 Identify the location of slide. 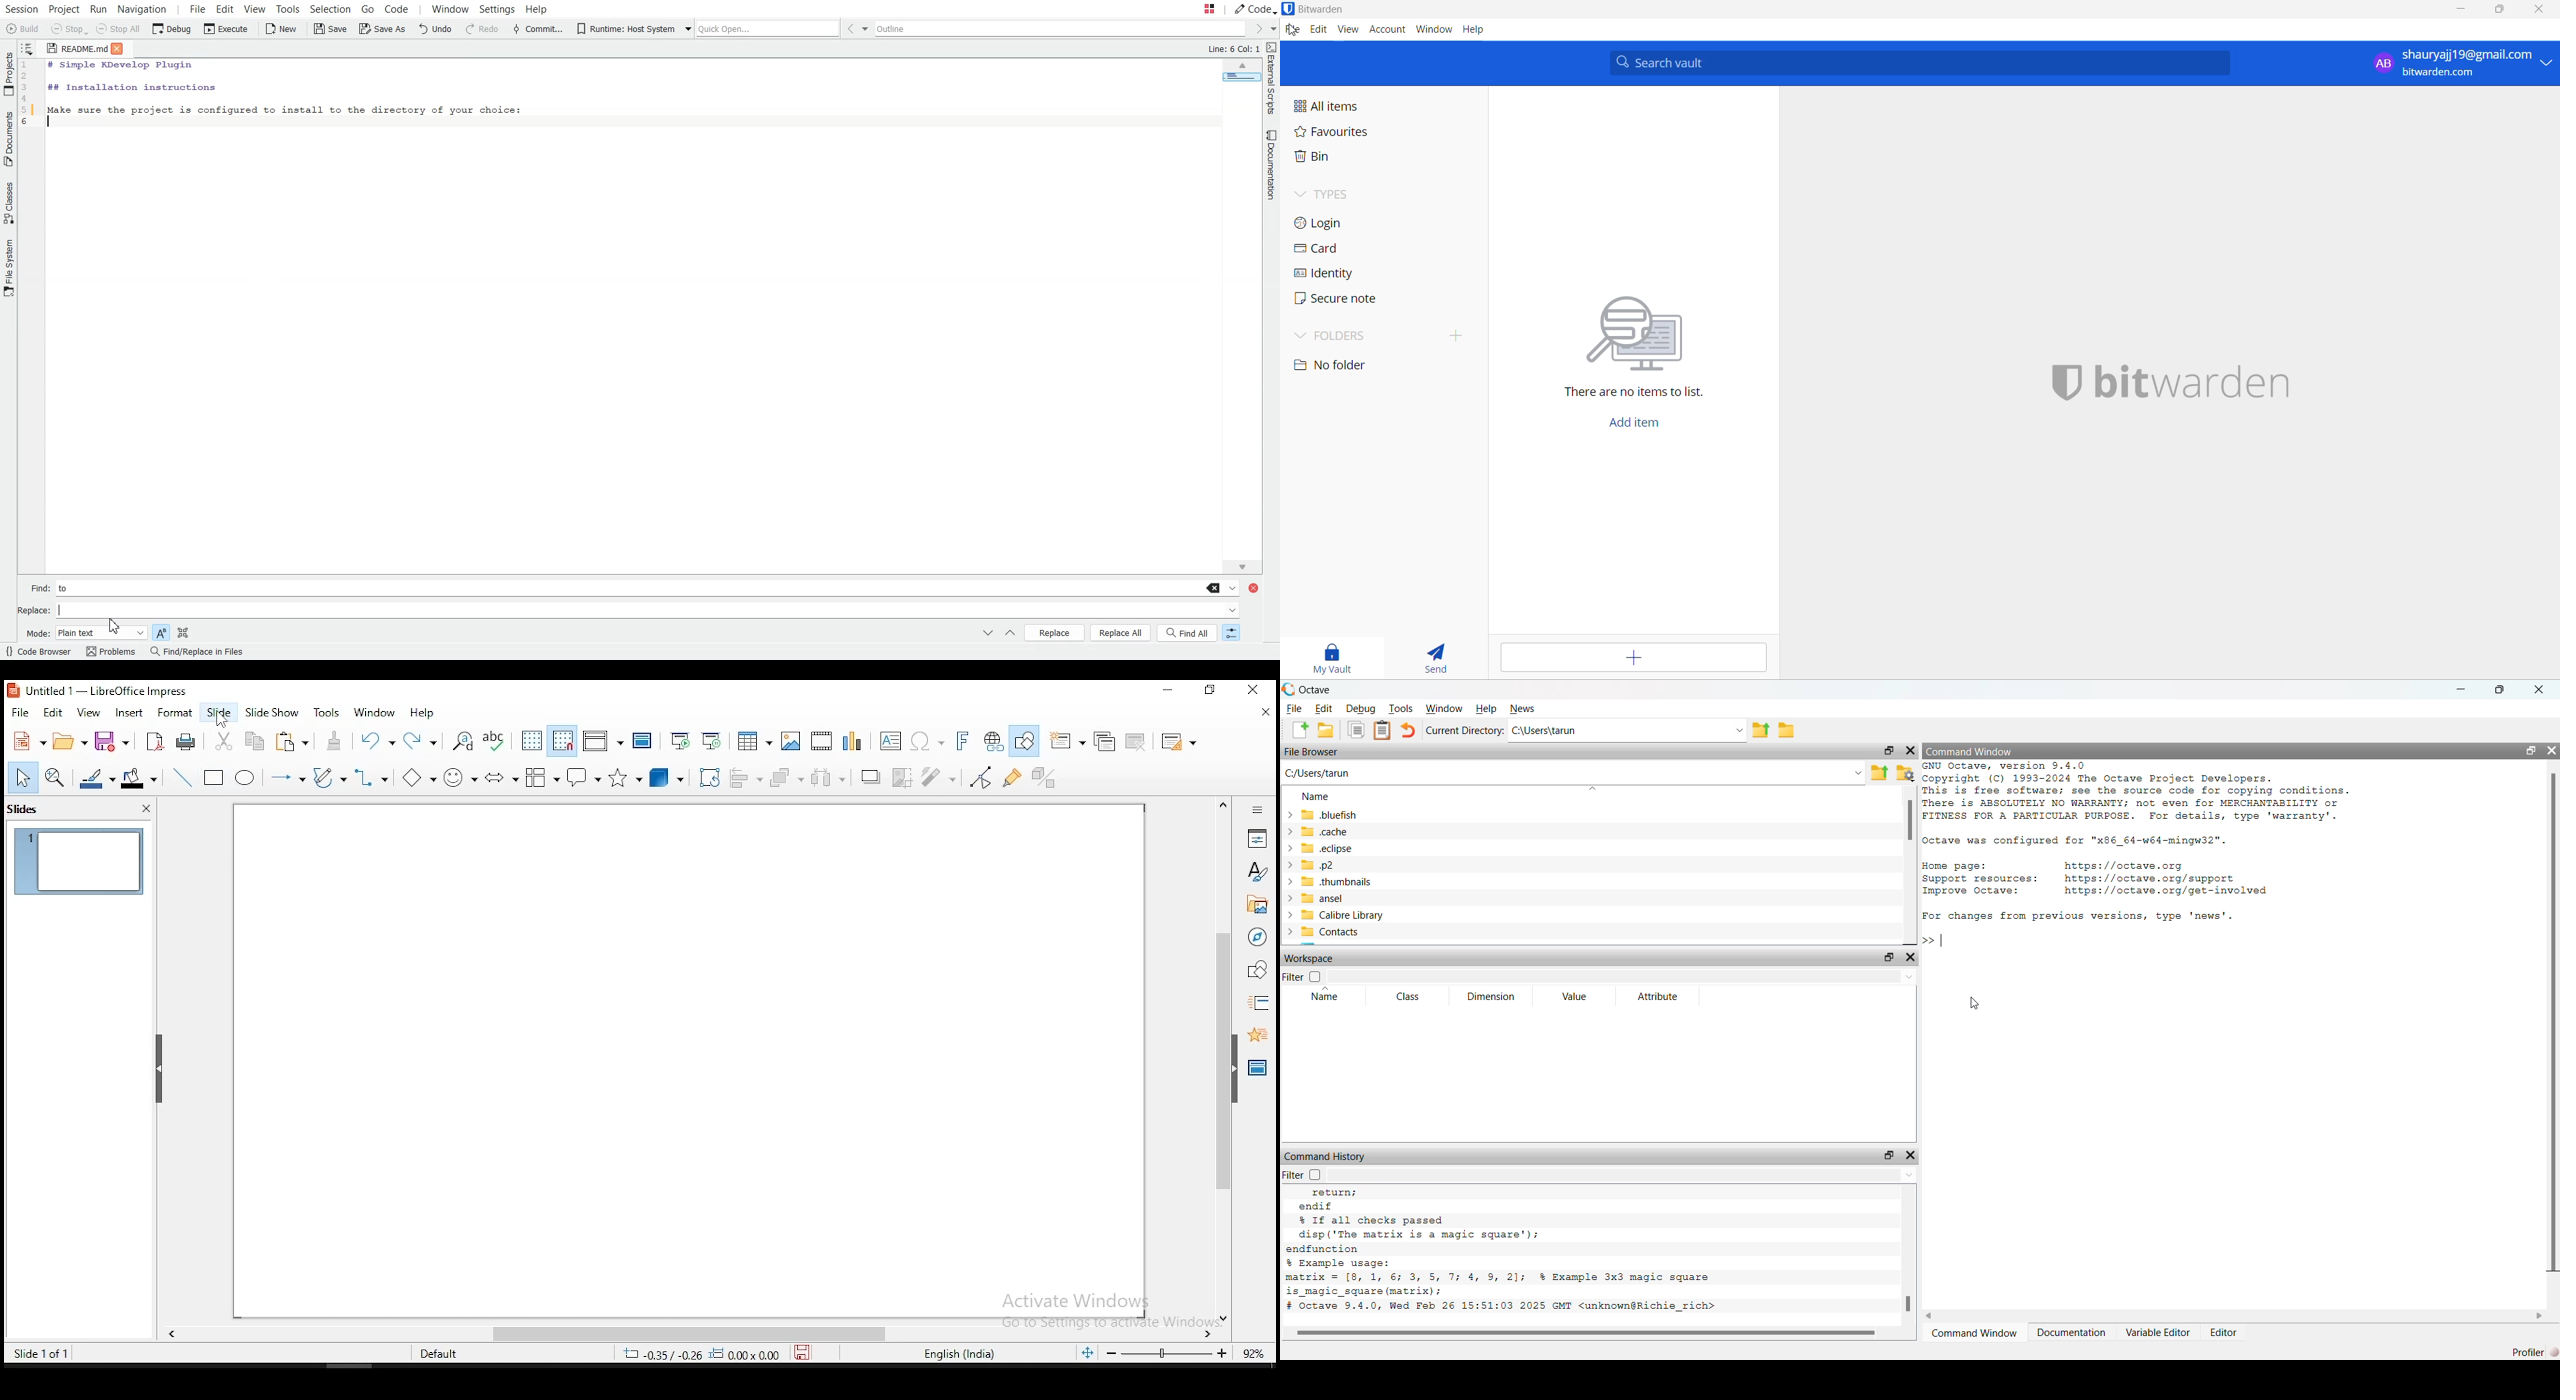
(78, 861).